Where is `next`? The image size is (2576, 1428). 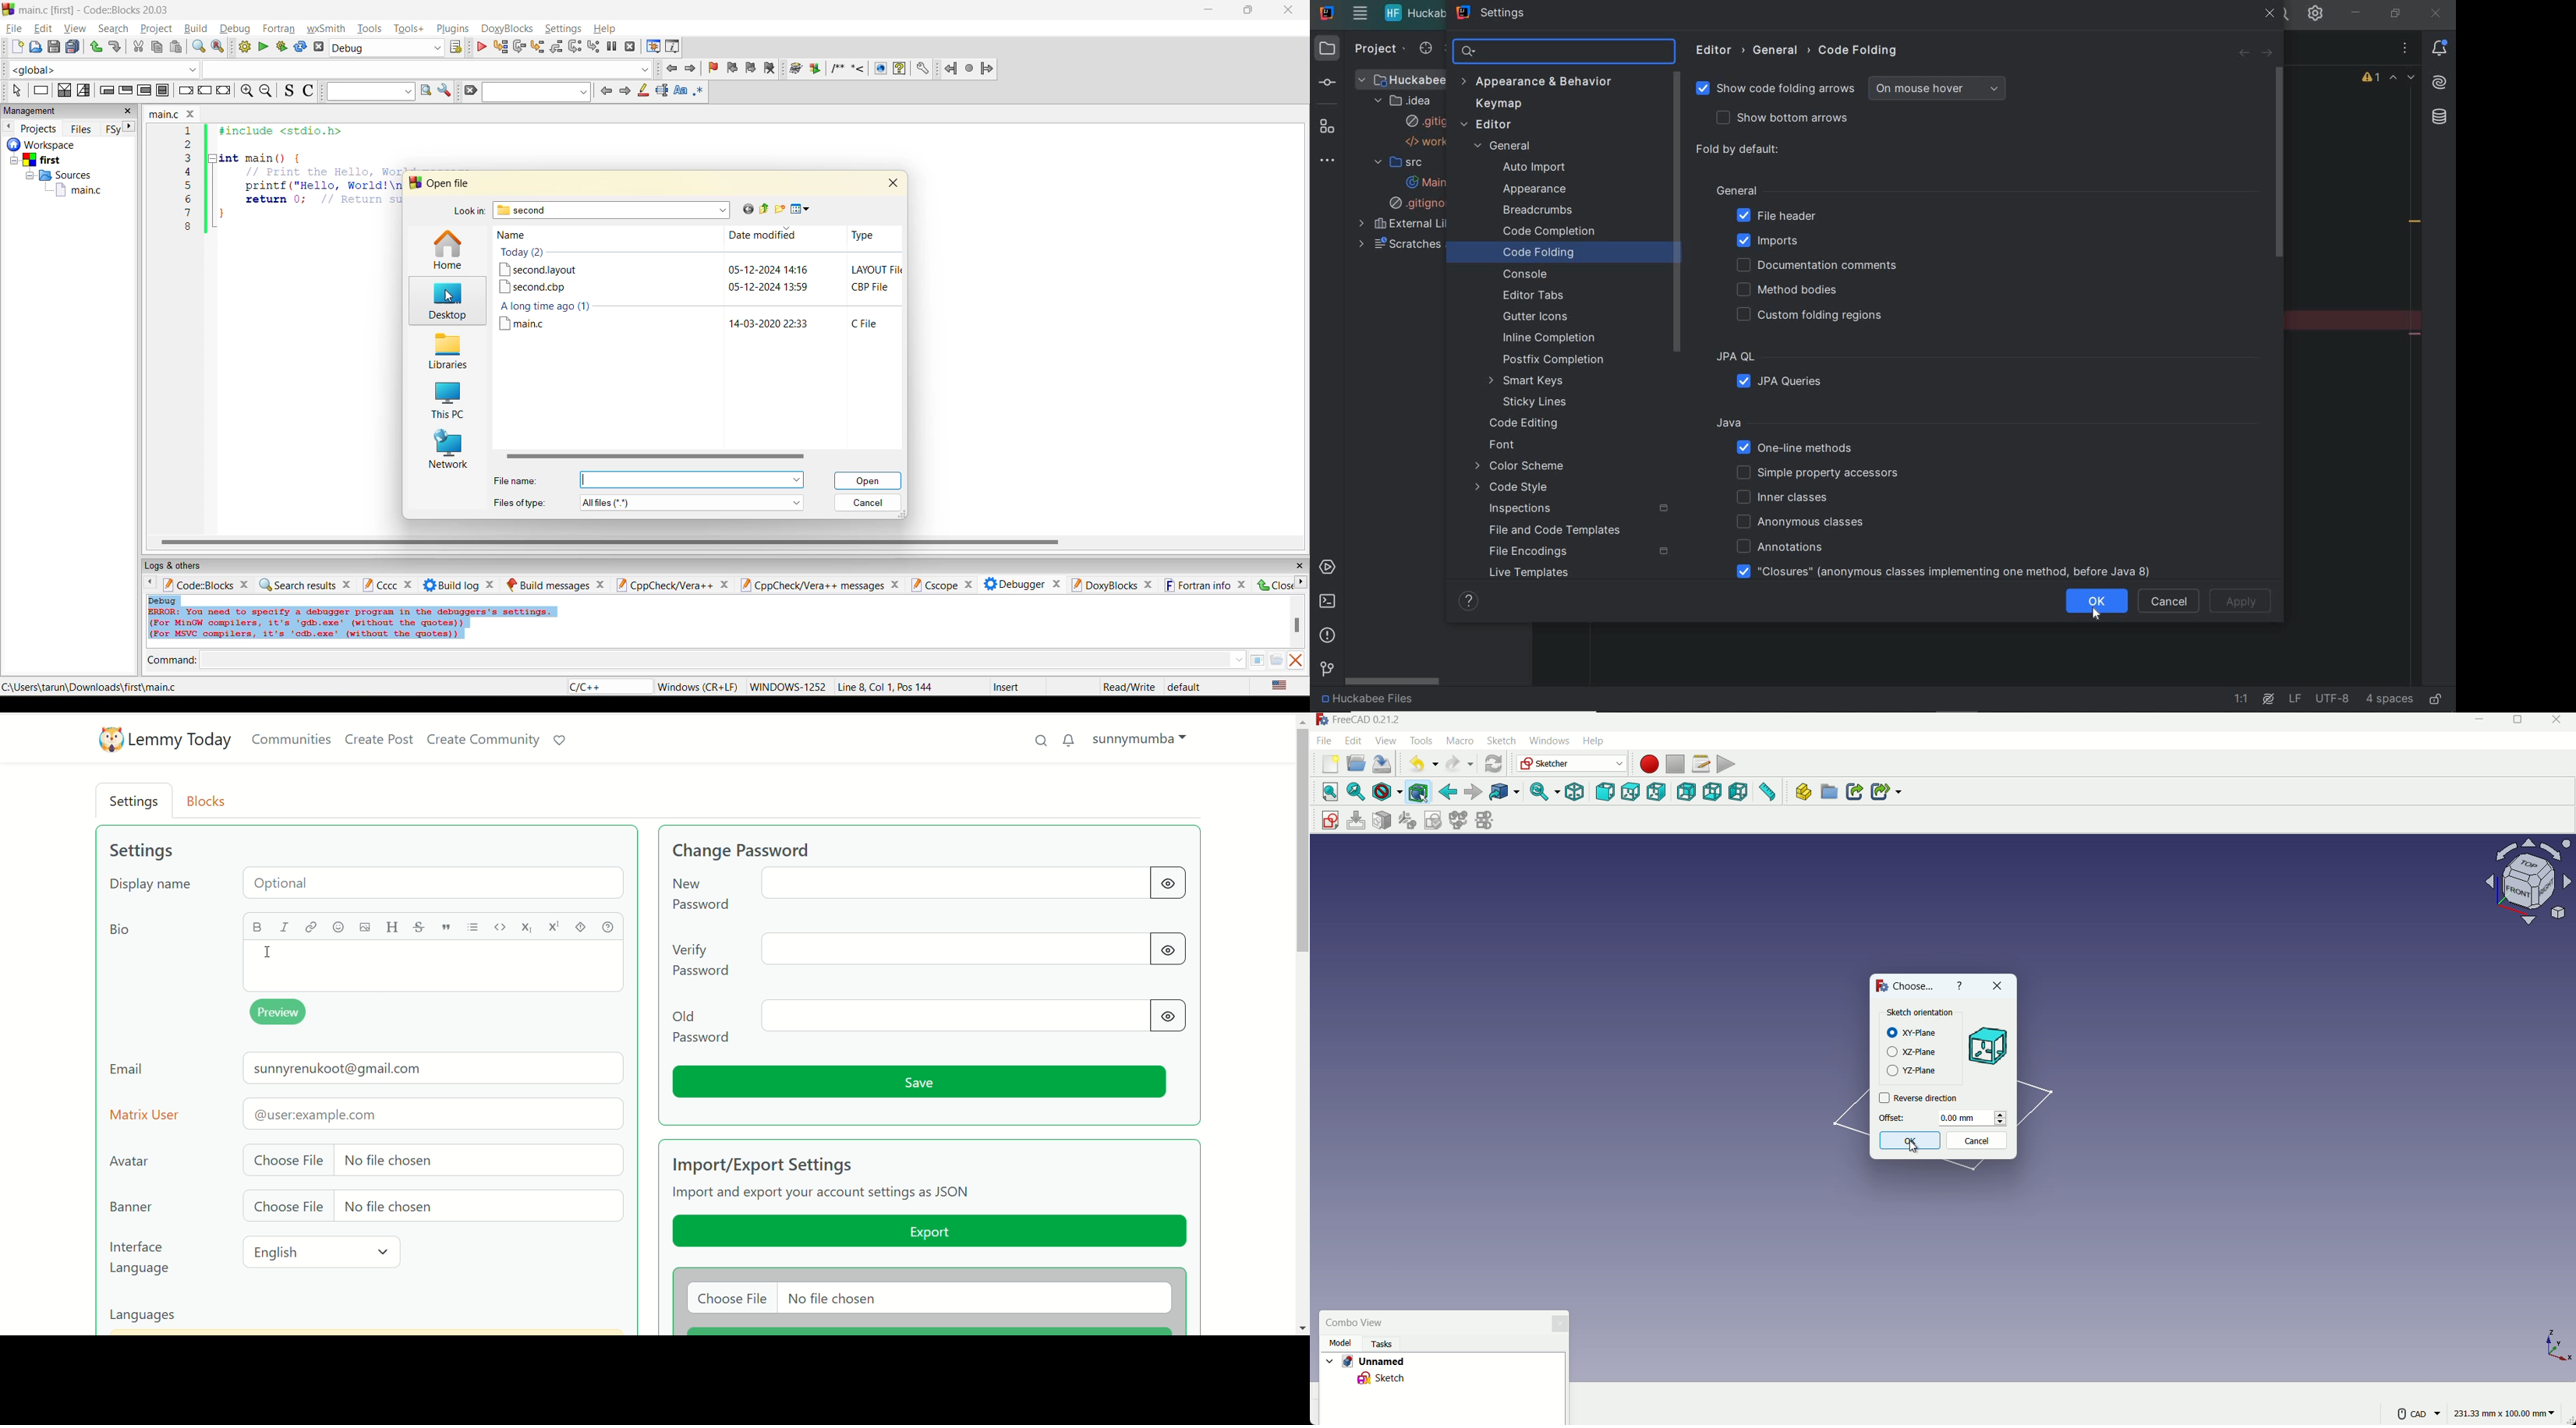 next is located at coordinates (1300, 582).